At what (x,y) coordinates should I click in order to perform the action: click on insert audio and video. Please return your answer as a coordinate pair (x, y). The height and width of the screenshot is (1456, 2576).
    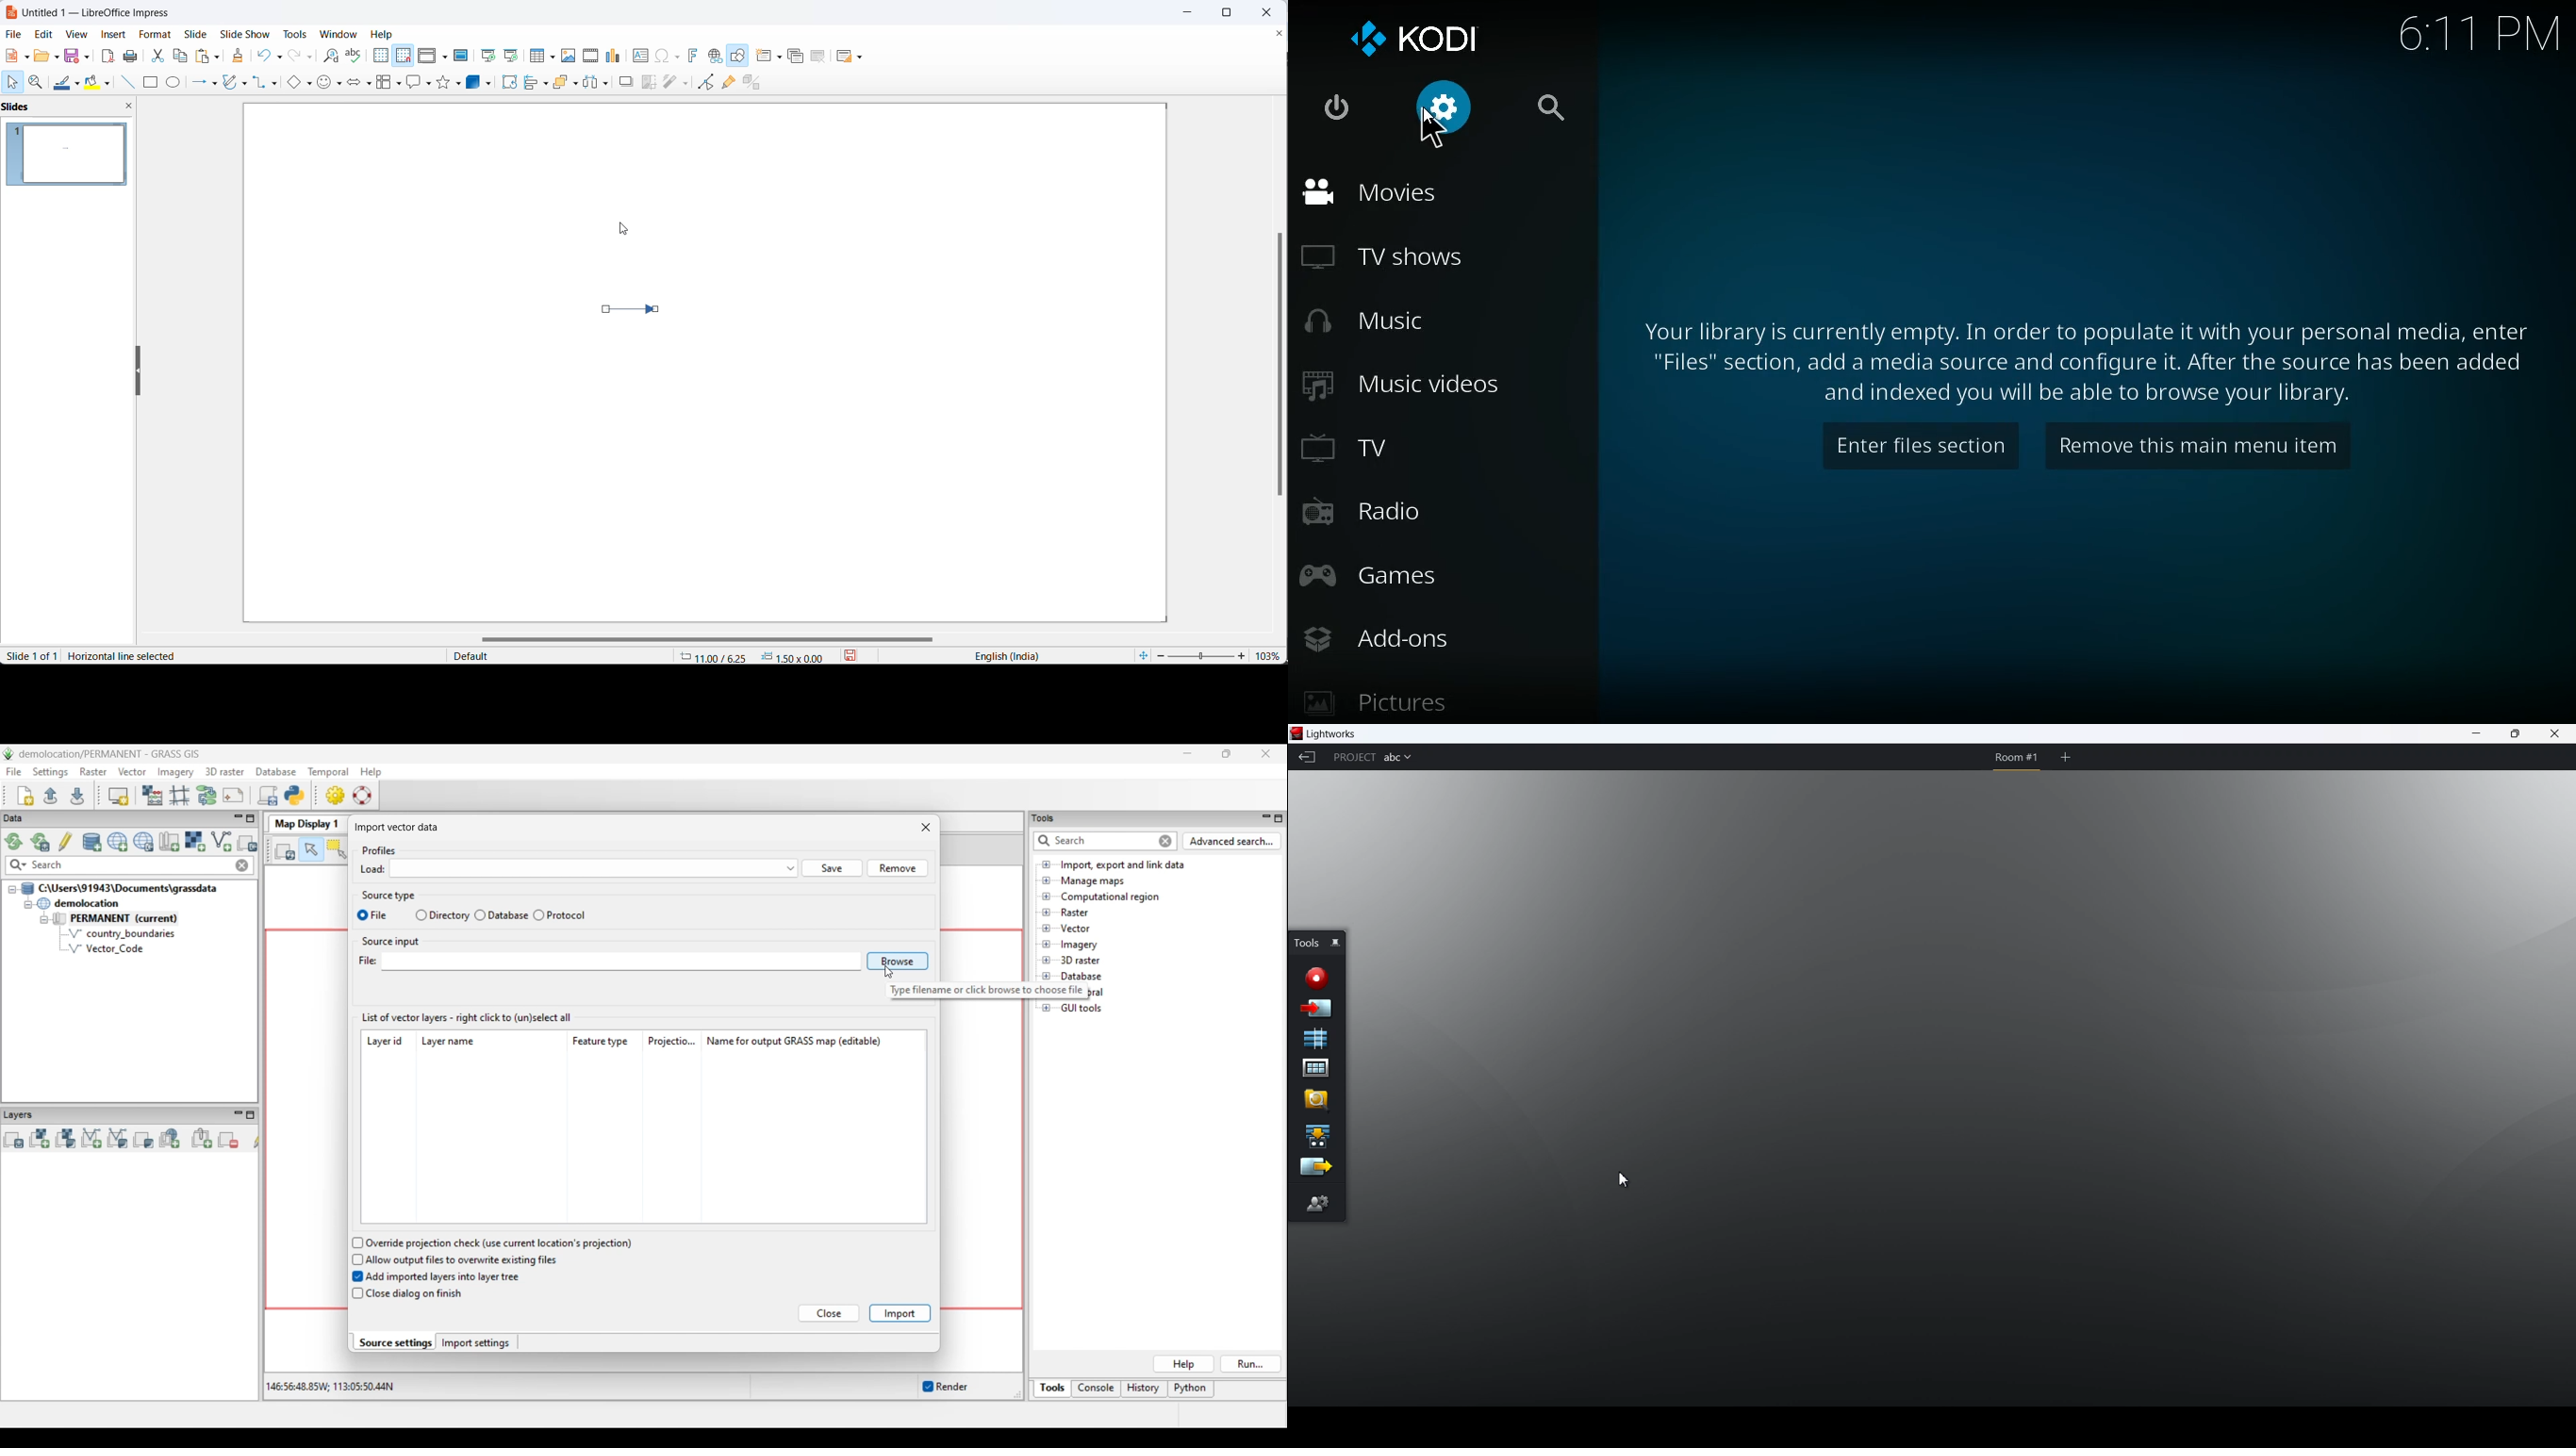
    Looking at the image, I should click on (590, 56).